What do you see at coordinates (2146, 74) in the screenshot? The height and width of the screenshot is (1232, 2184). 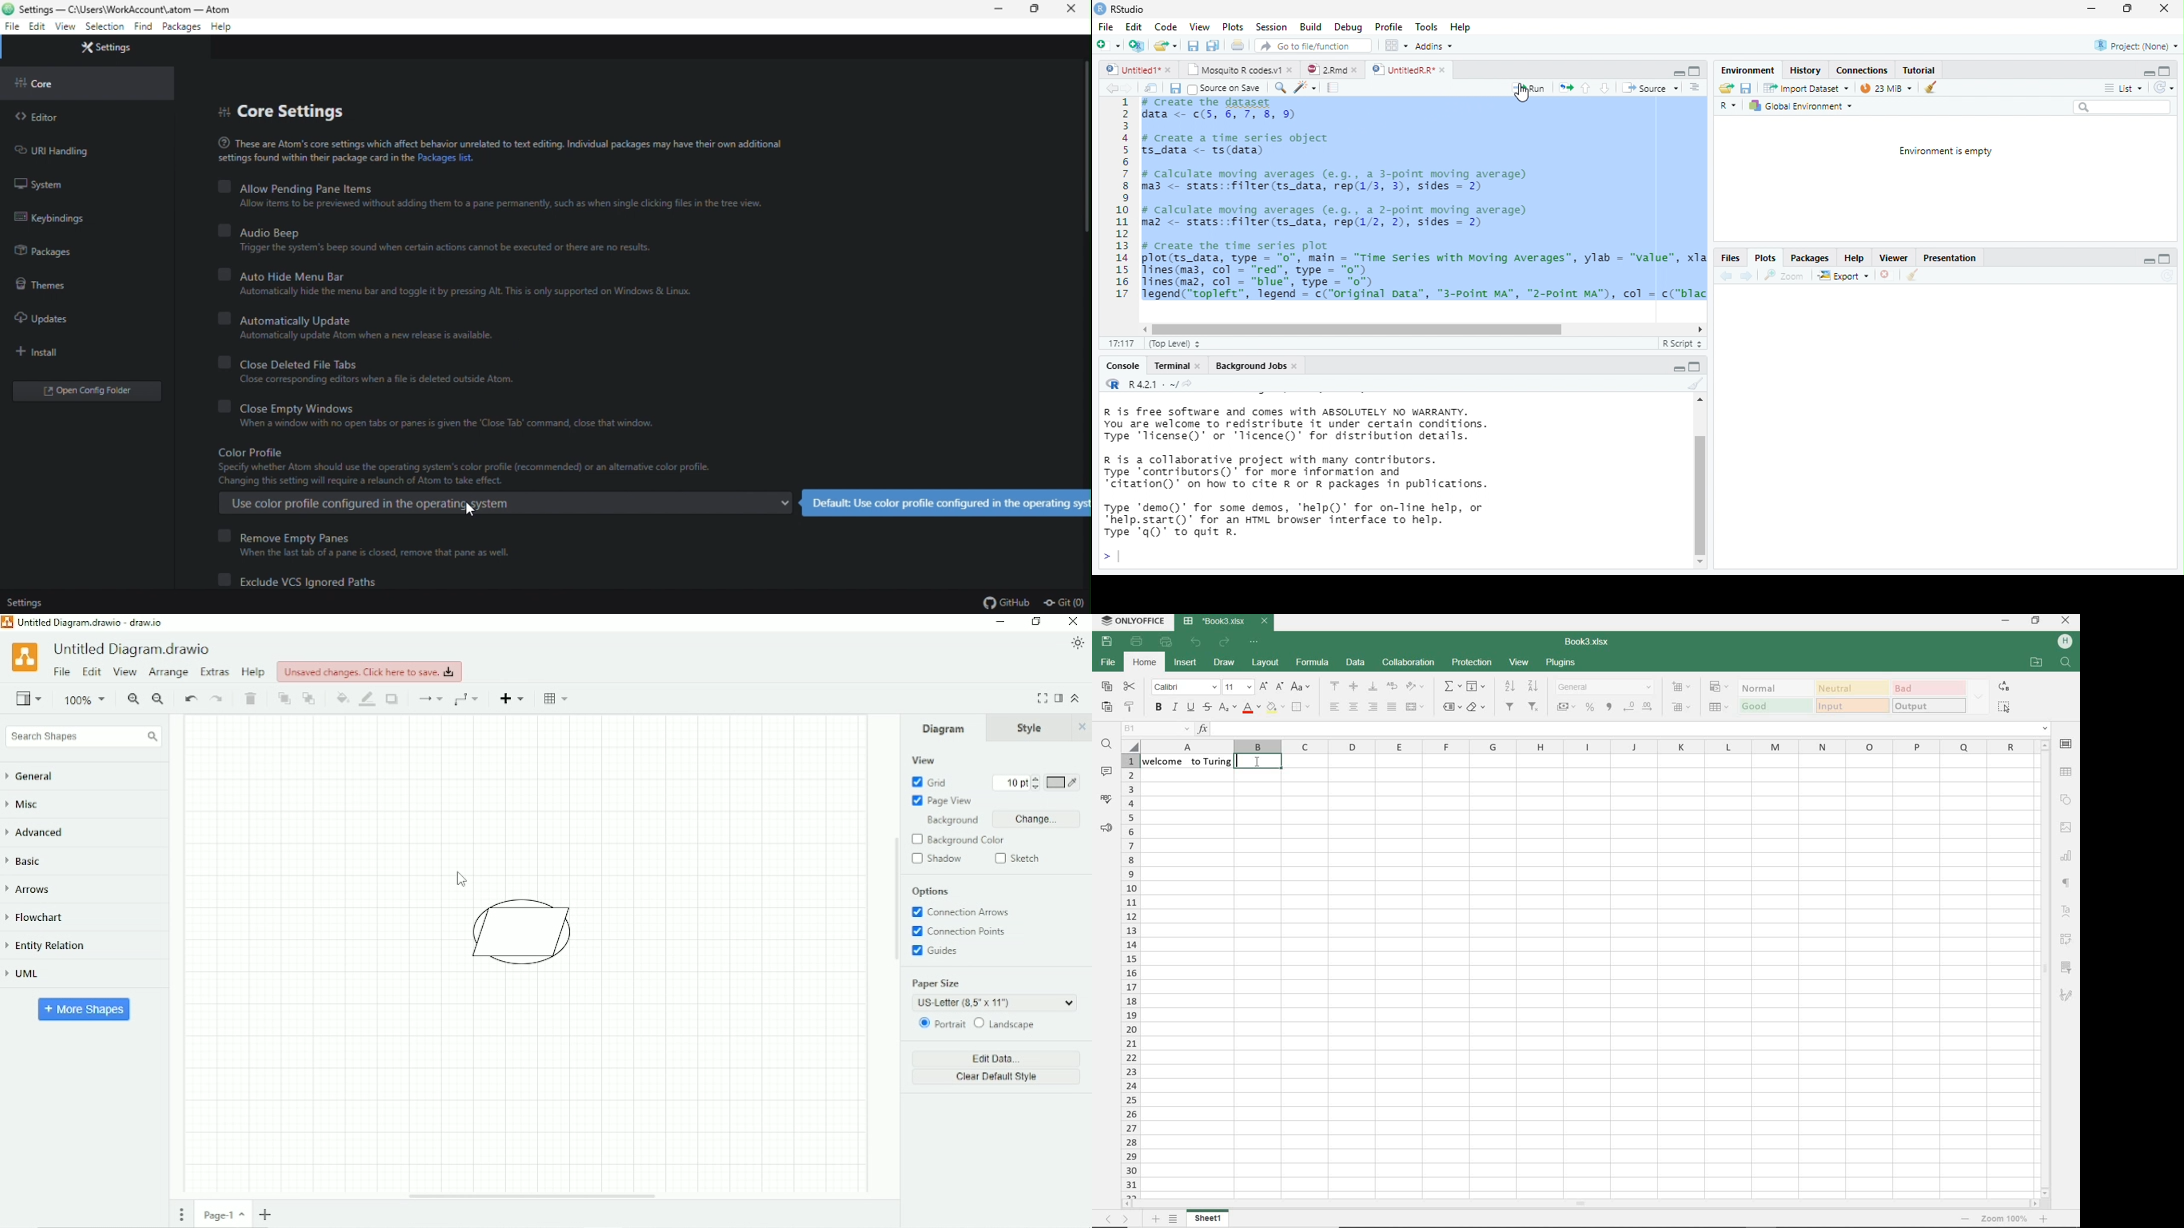 I see `minimize` at bounding box center [2146, 74].